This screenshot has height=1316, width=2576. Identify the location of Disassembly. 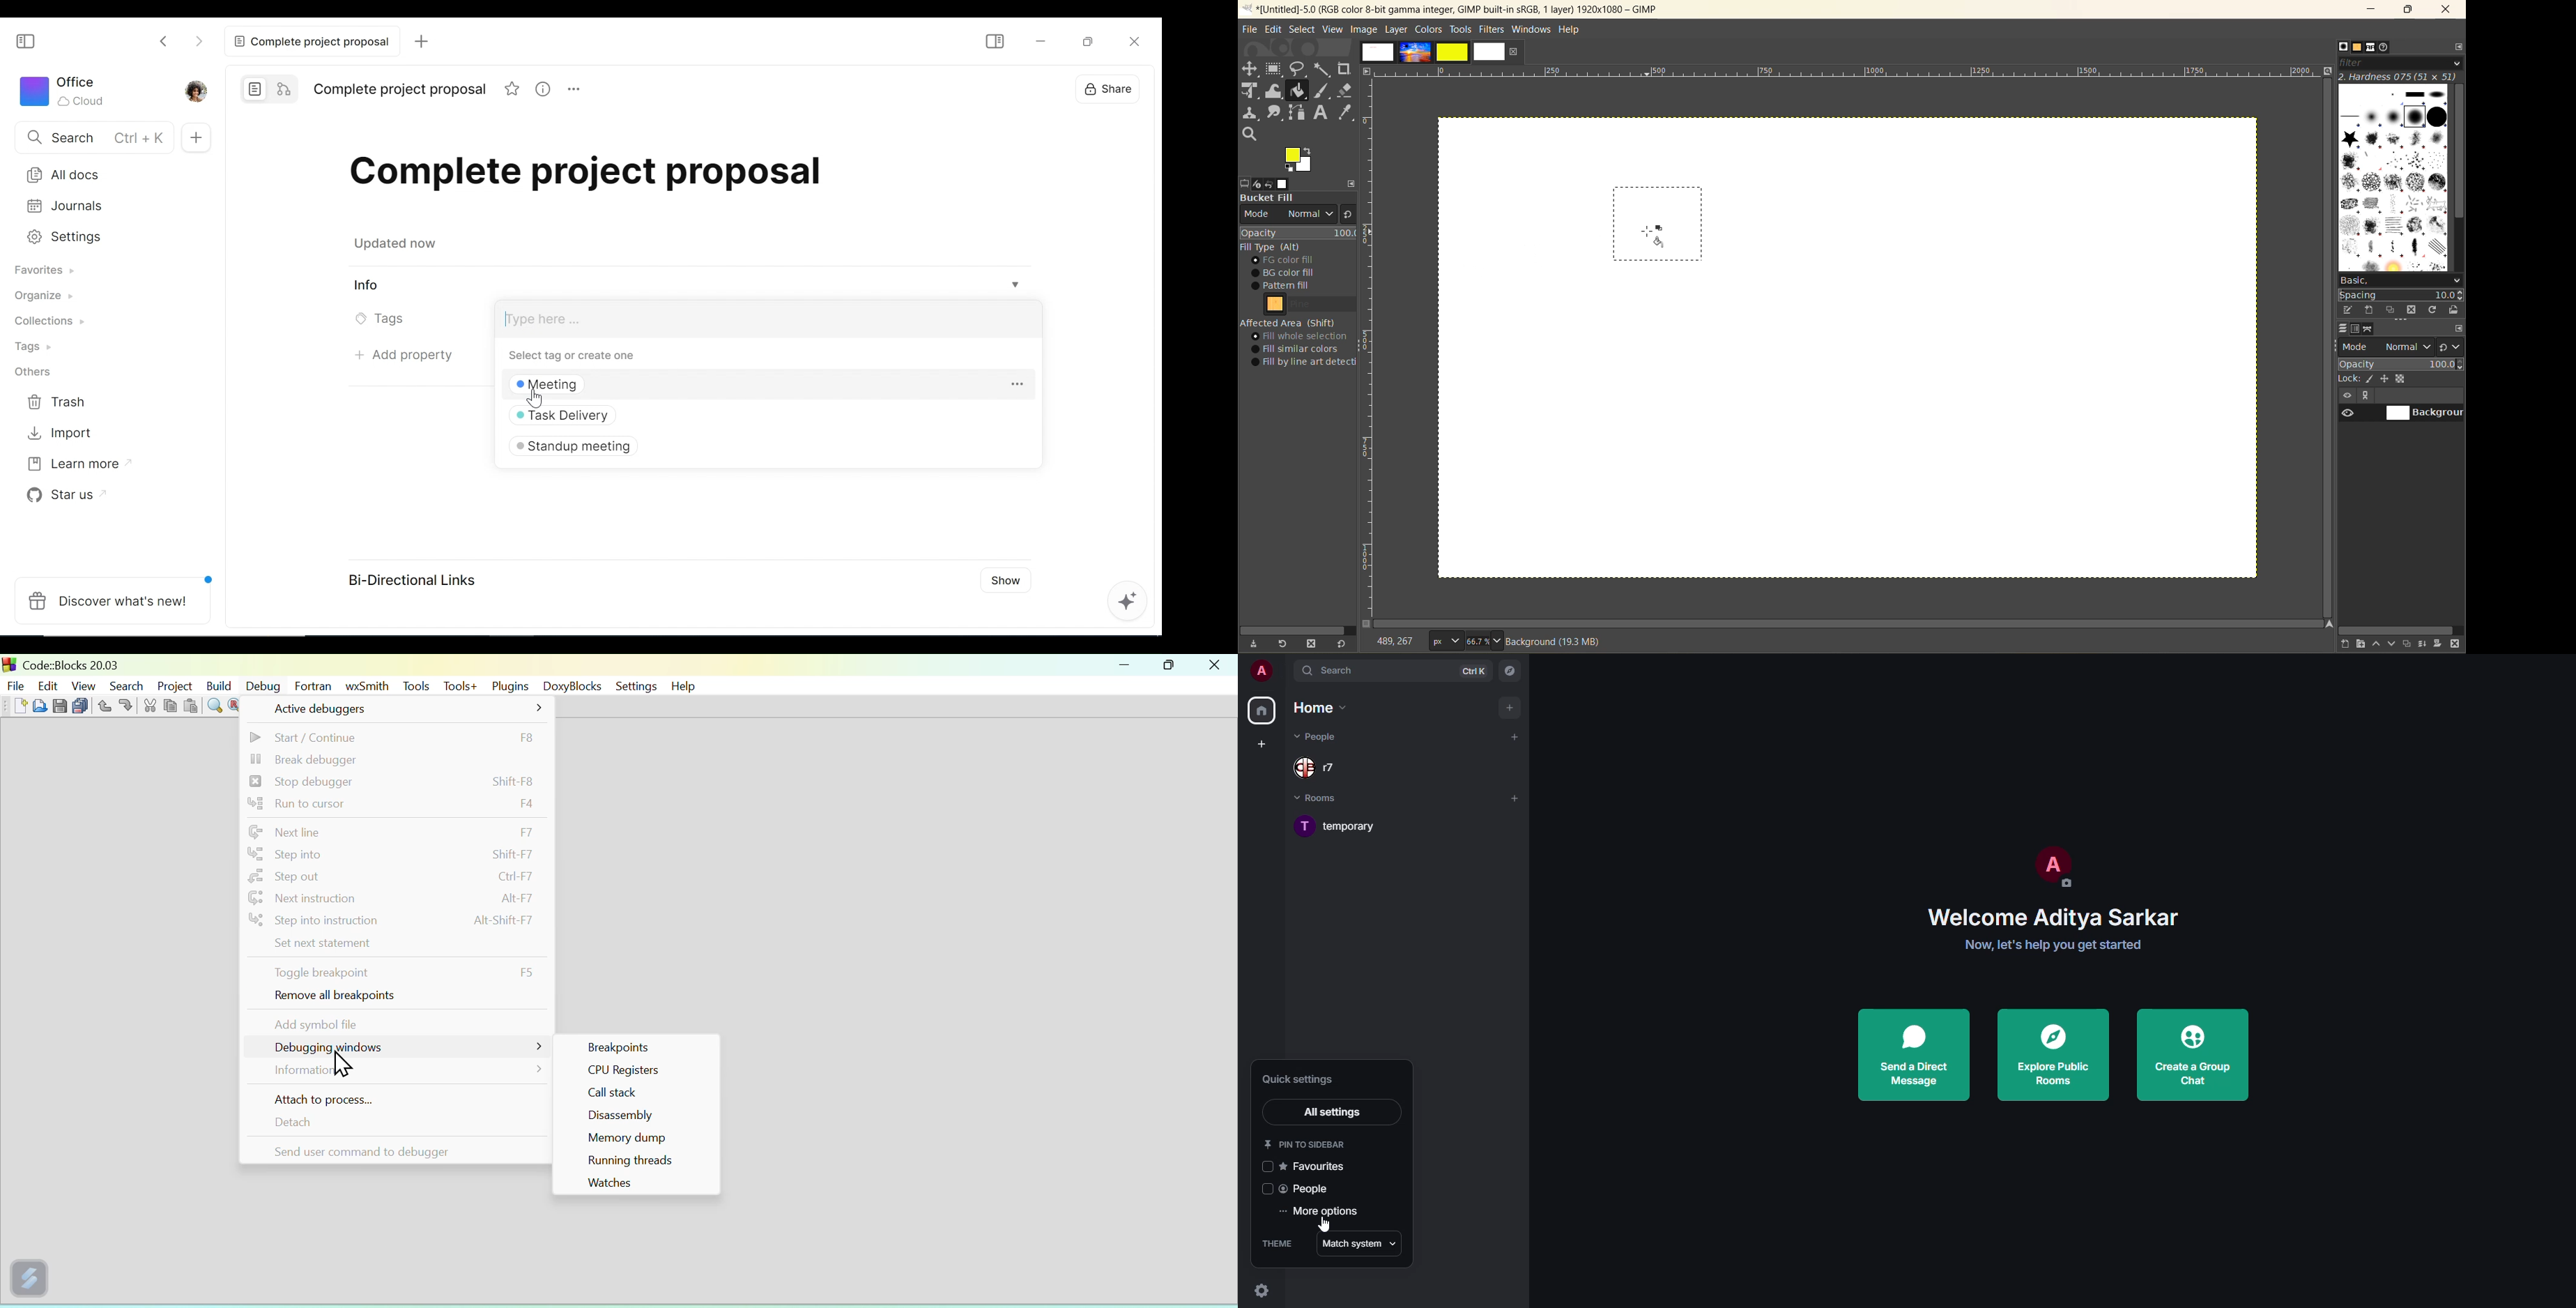
(637, 1117).